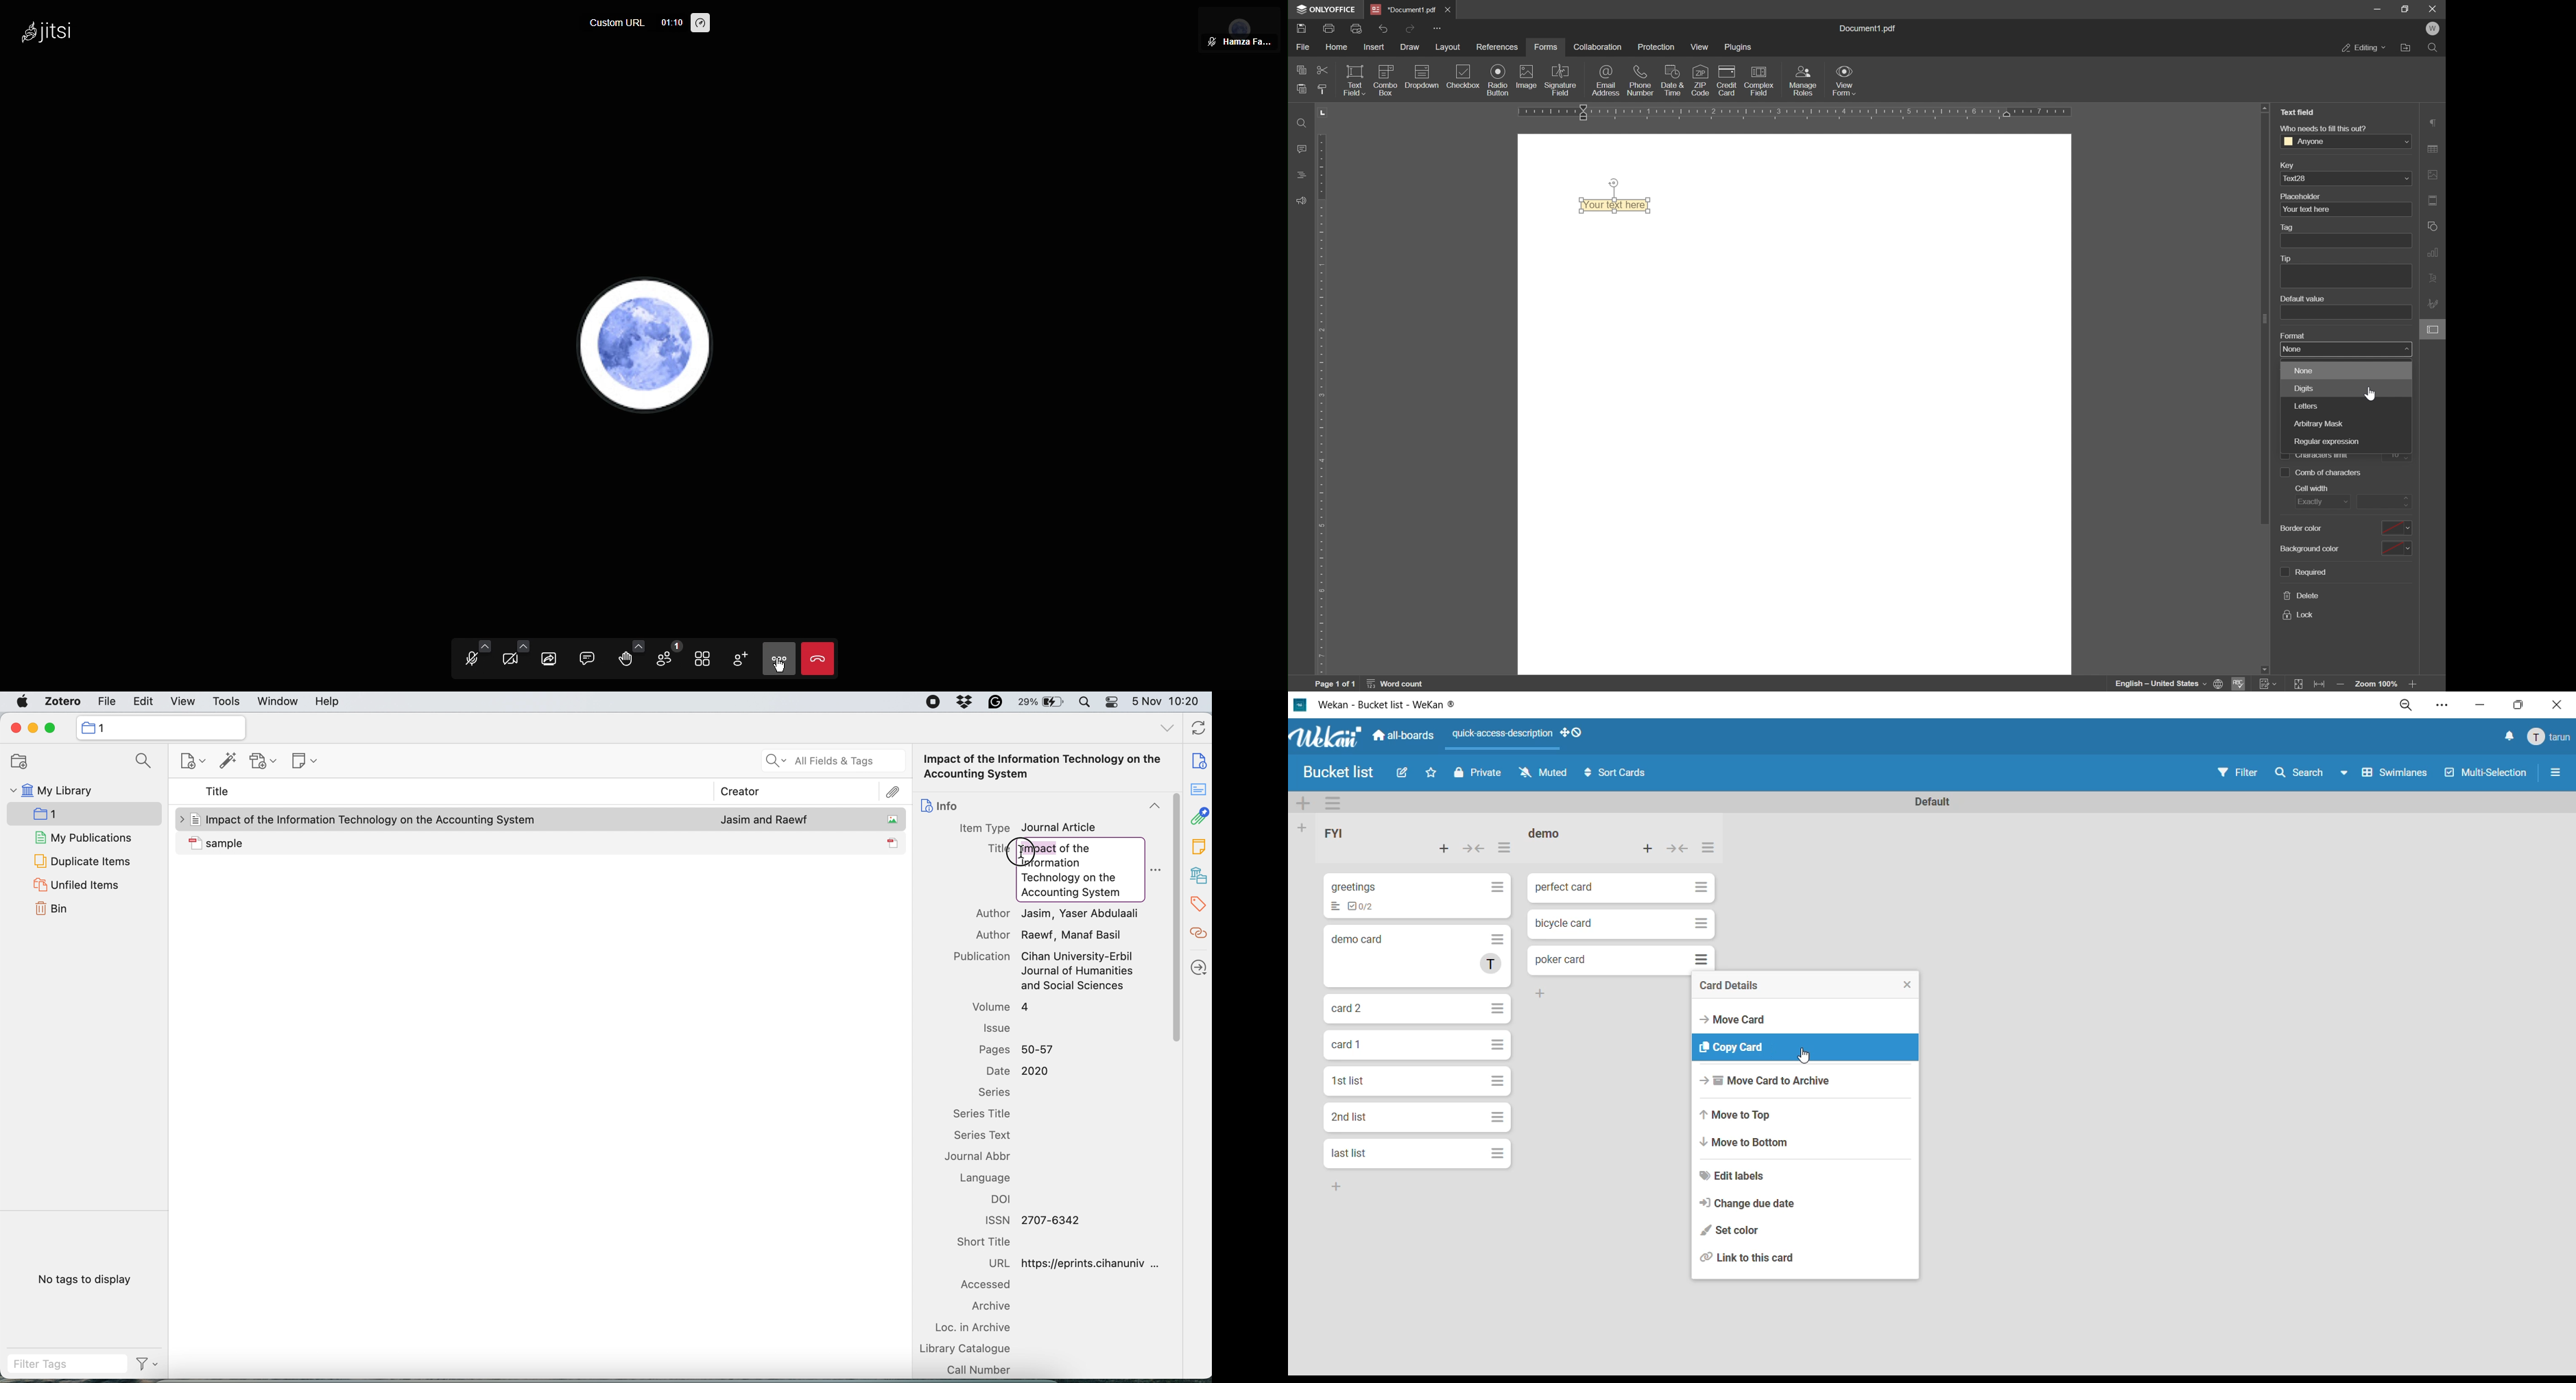 The height and width of the screenshot is (1400, 2576). I want to click on close, so click(1902, 985).